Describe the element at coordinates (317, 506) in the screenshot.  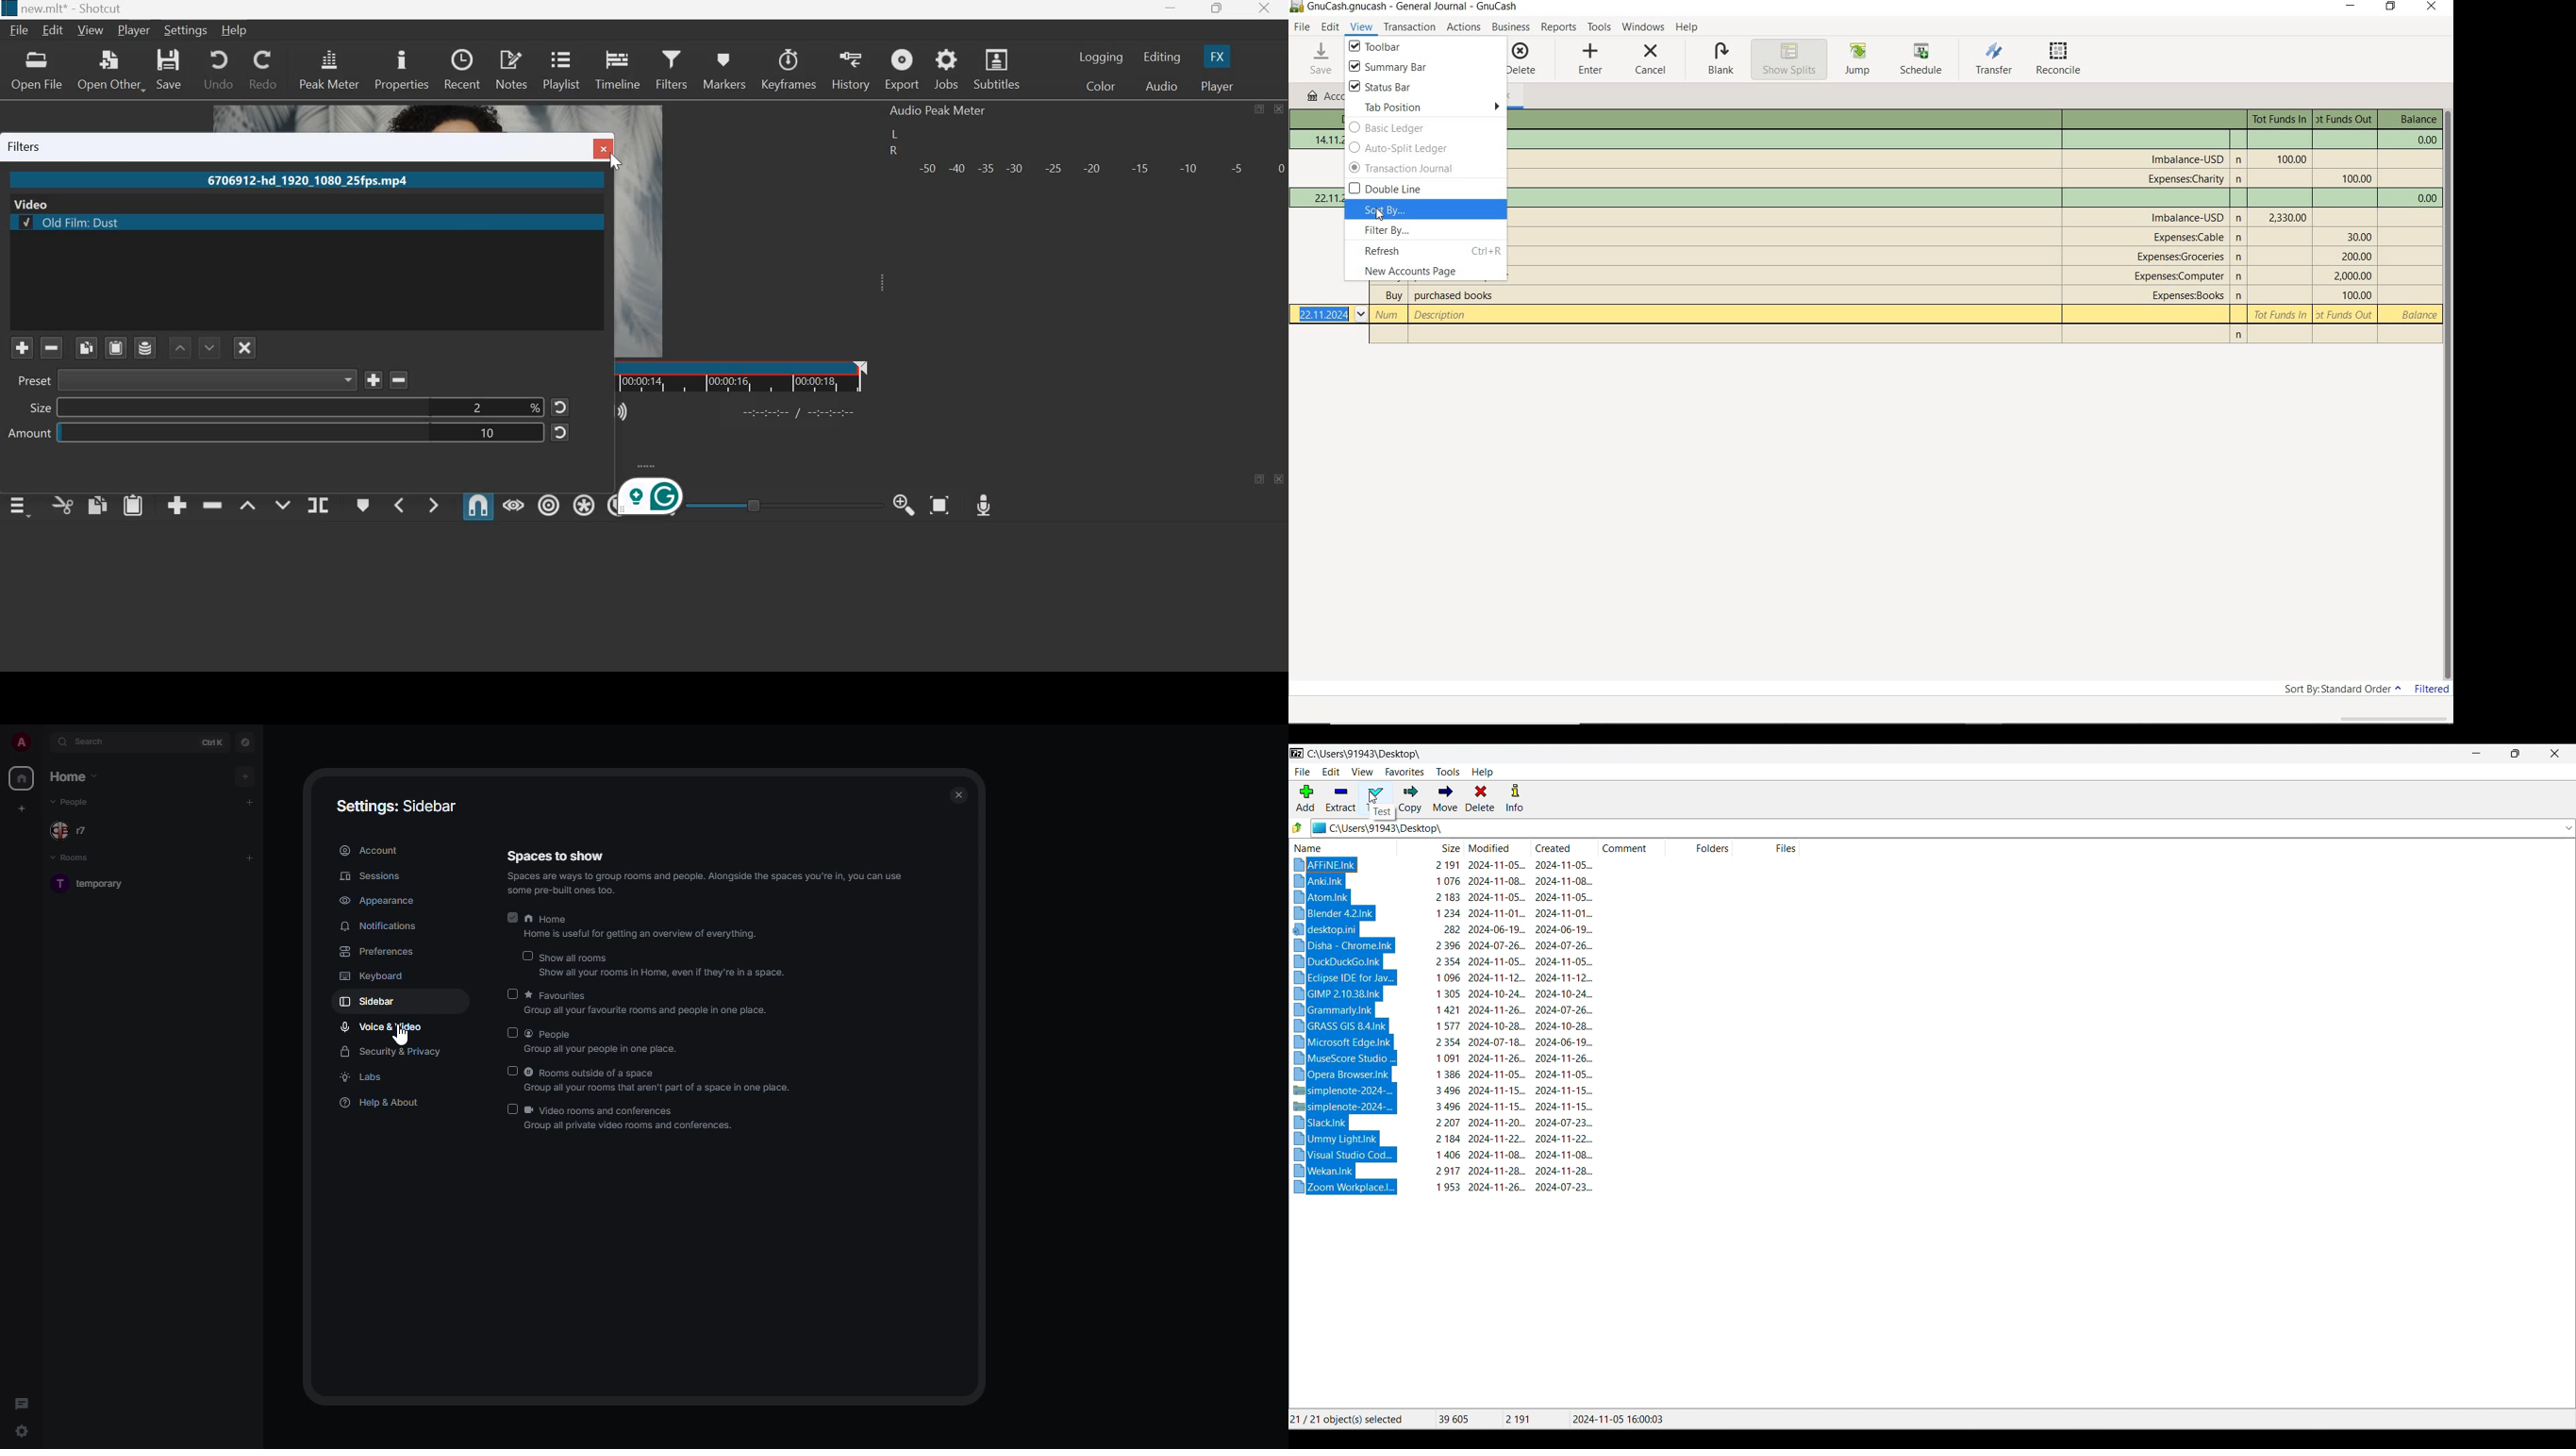
I see `Split at playhead` at that location.